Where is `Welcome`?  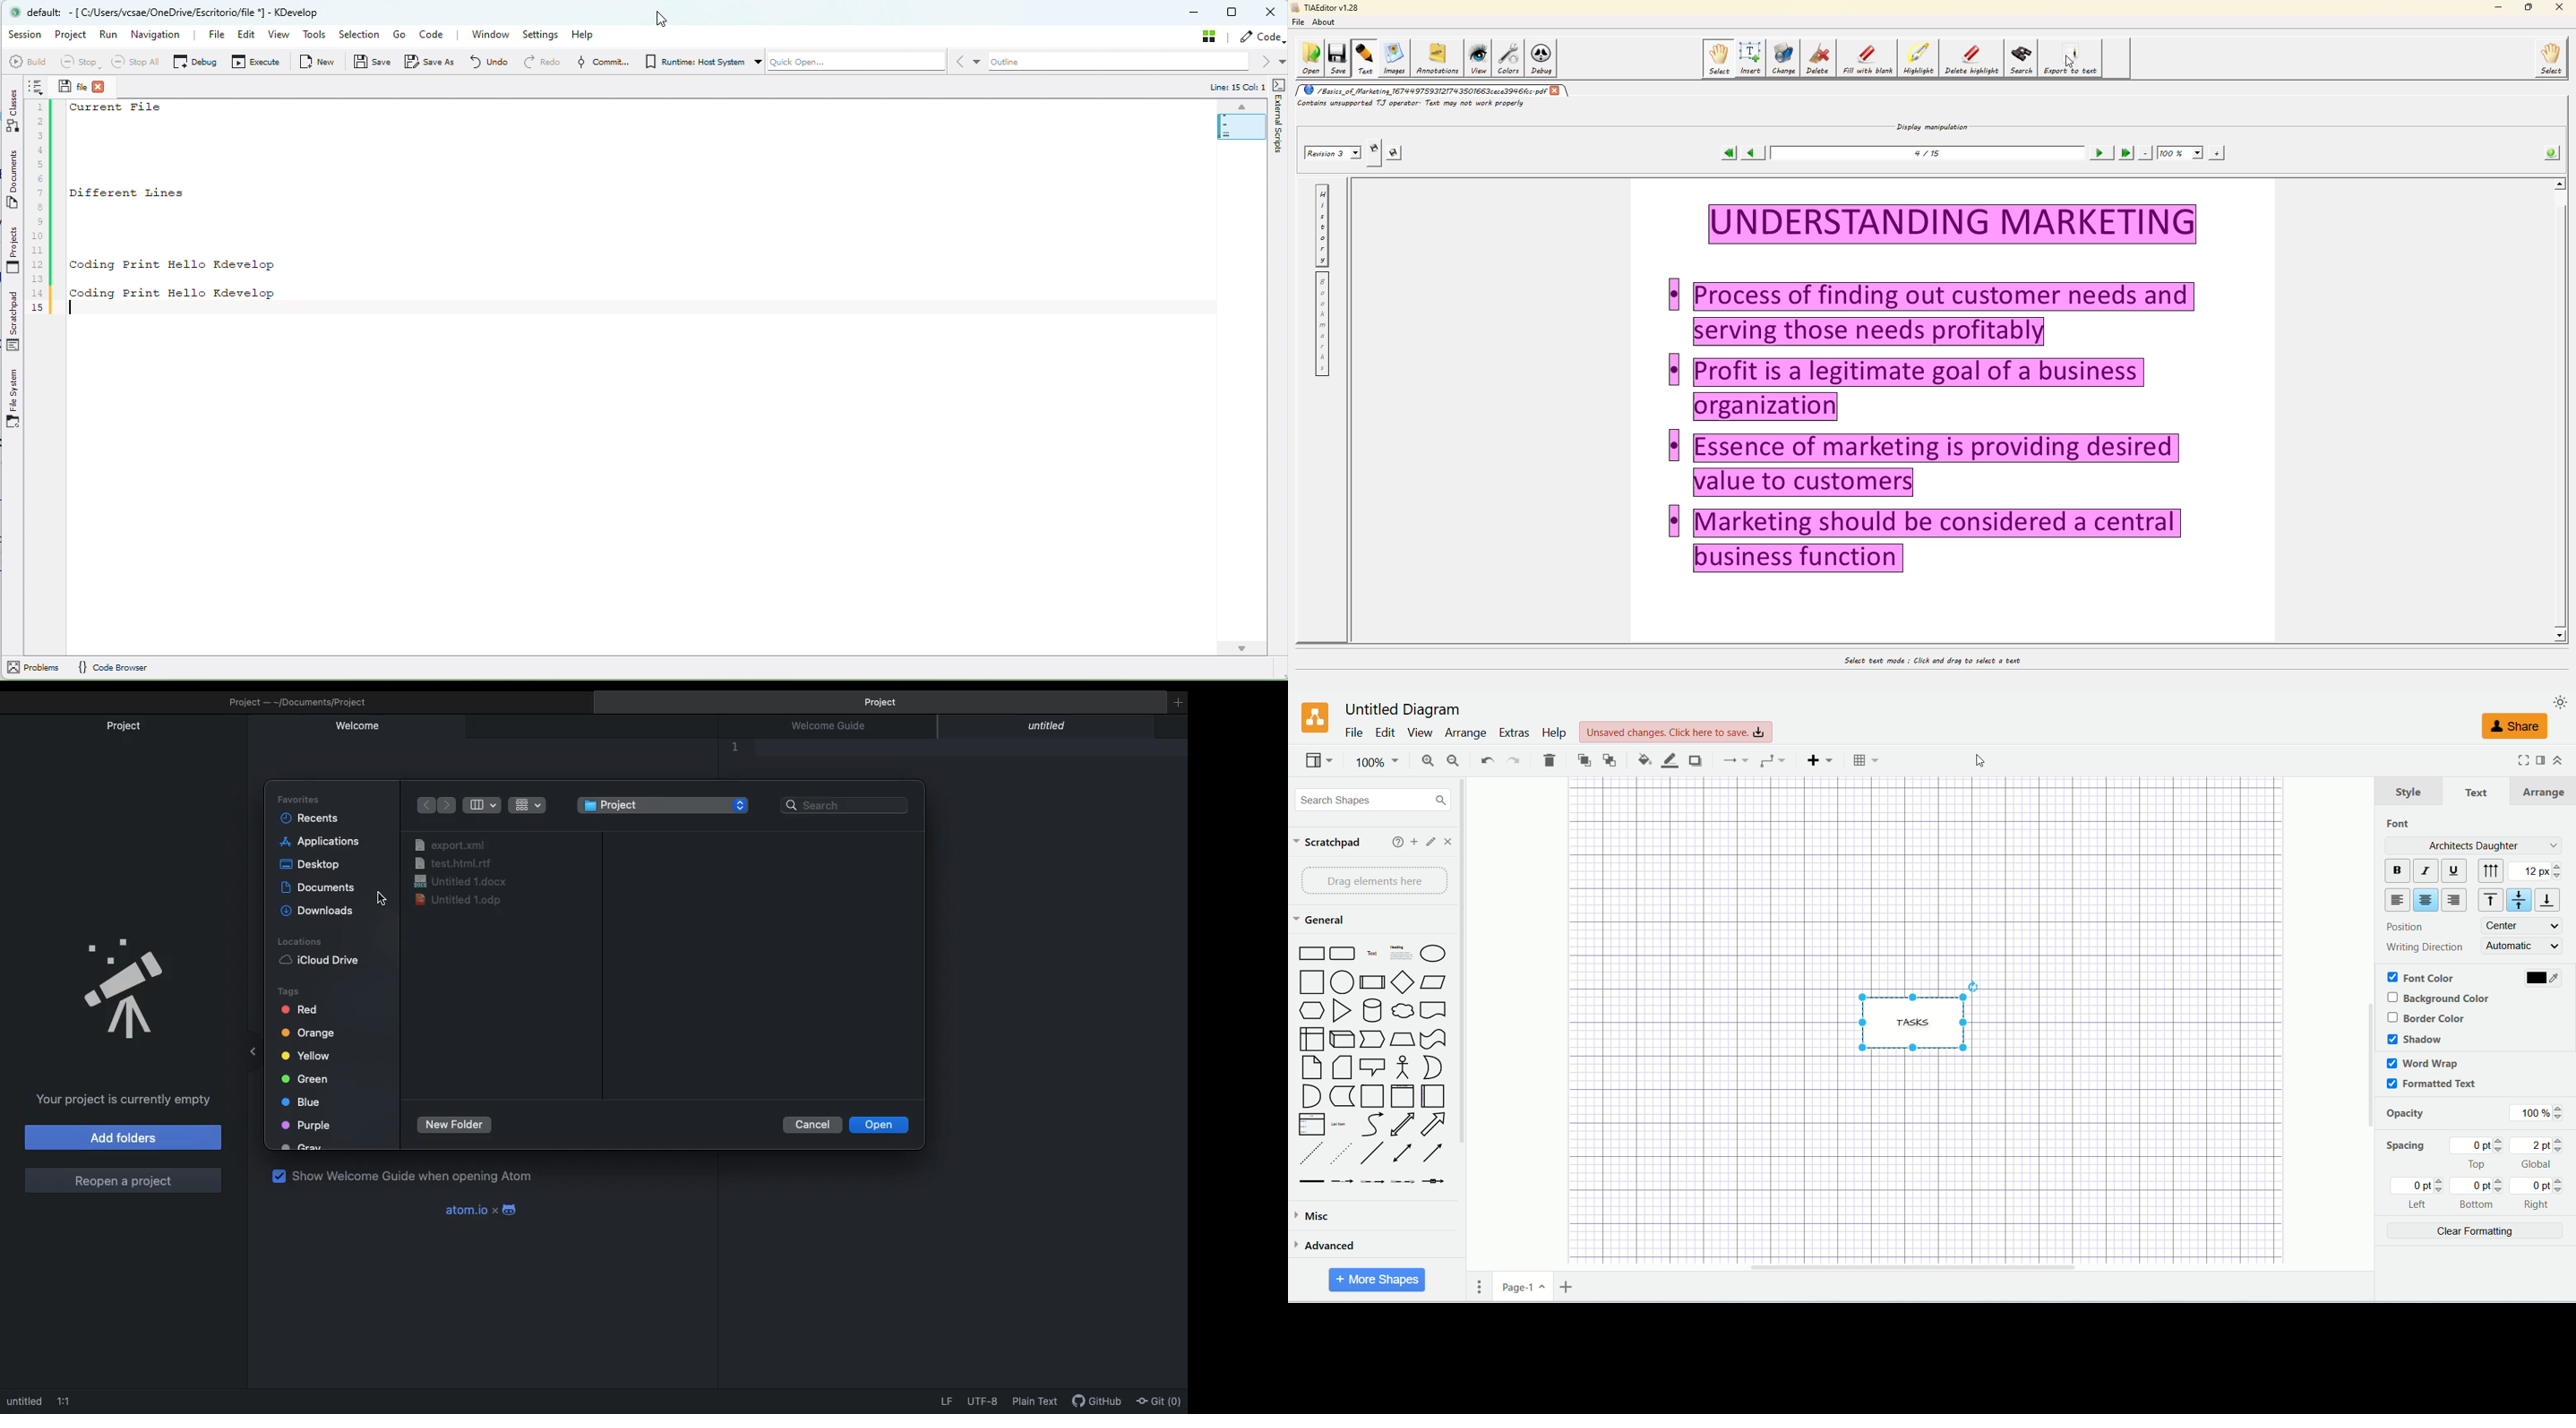 Welcome is located at coordinates (357, 728).